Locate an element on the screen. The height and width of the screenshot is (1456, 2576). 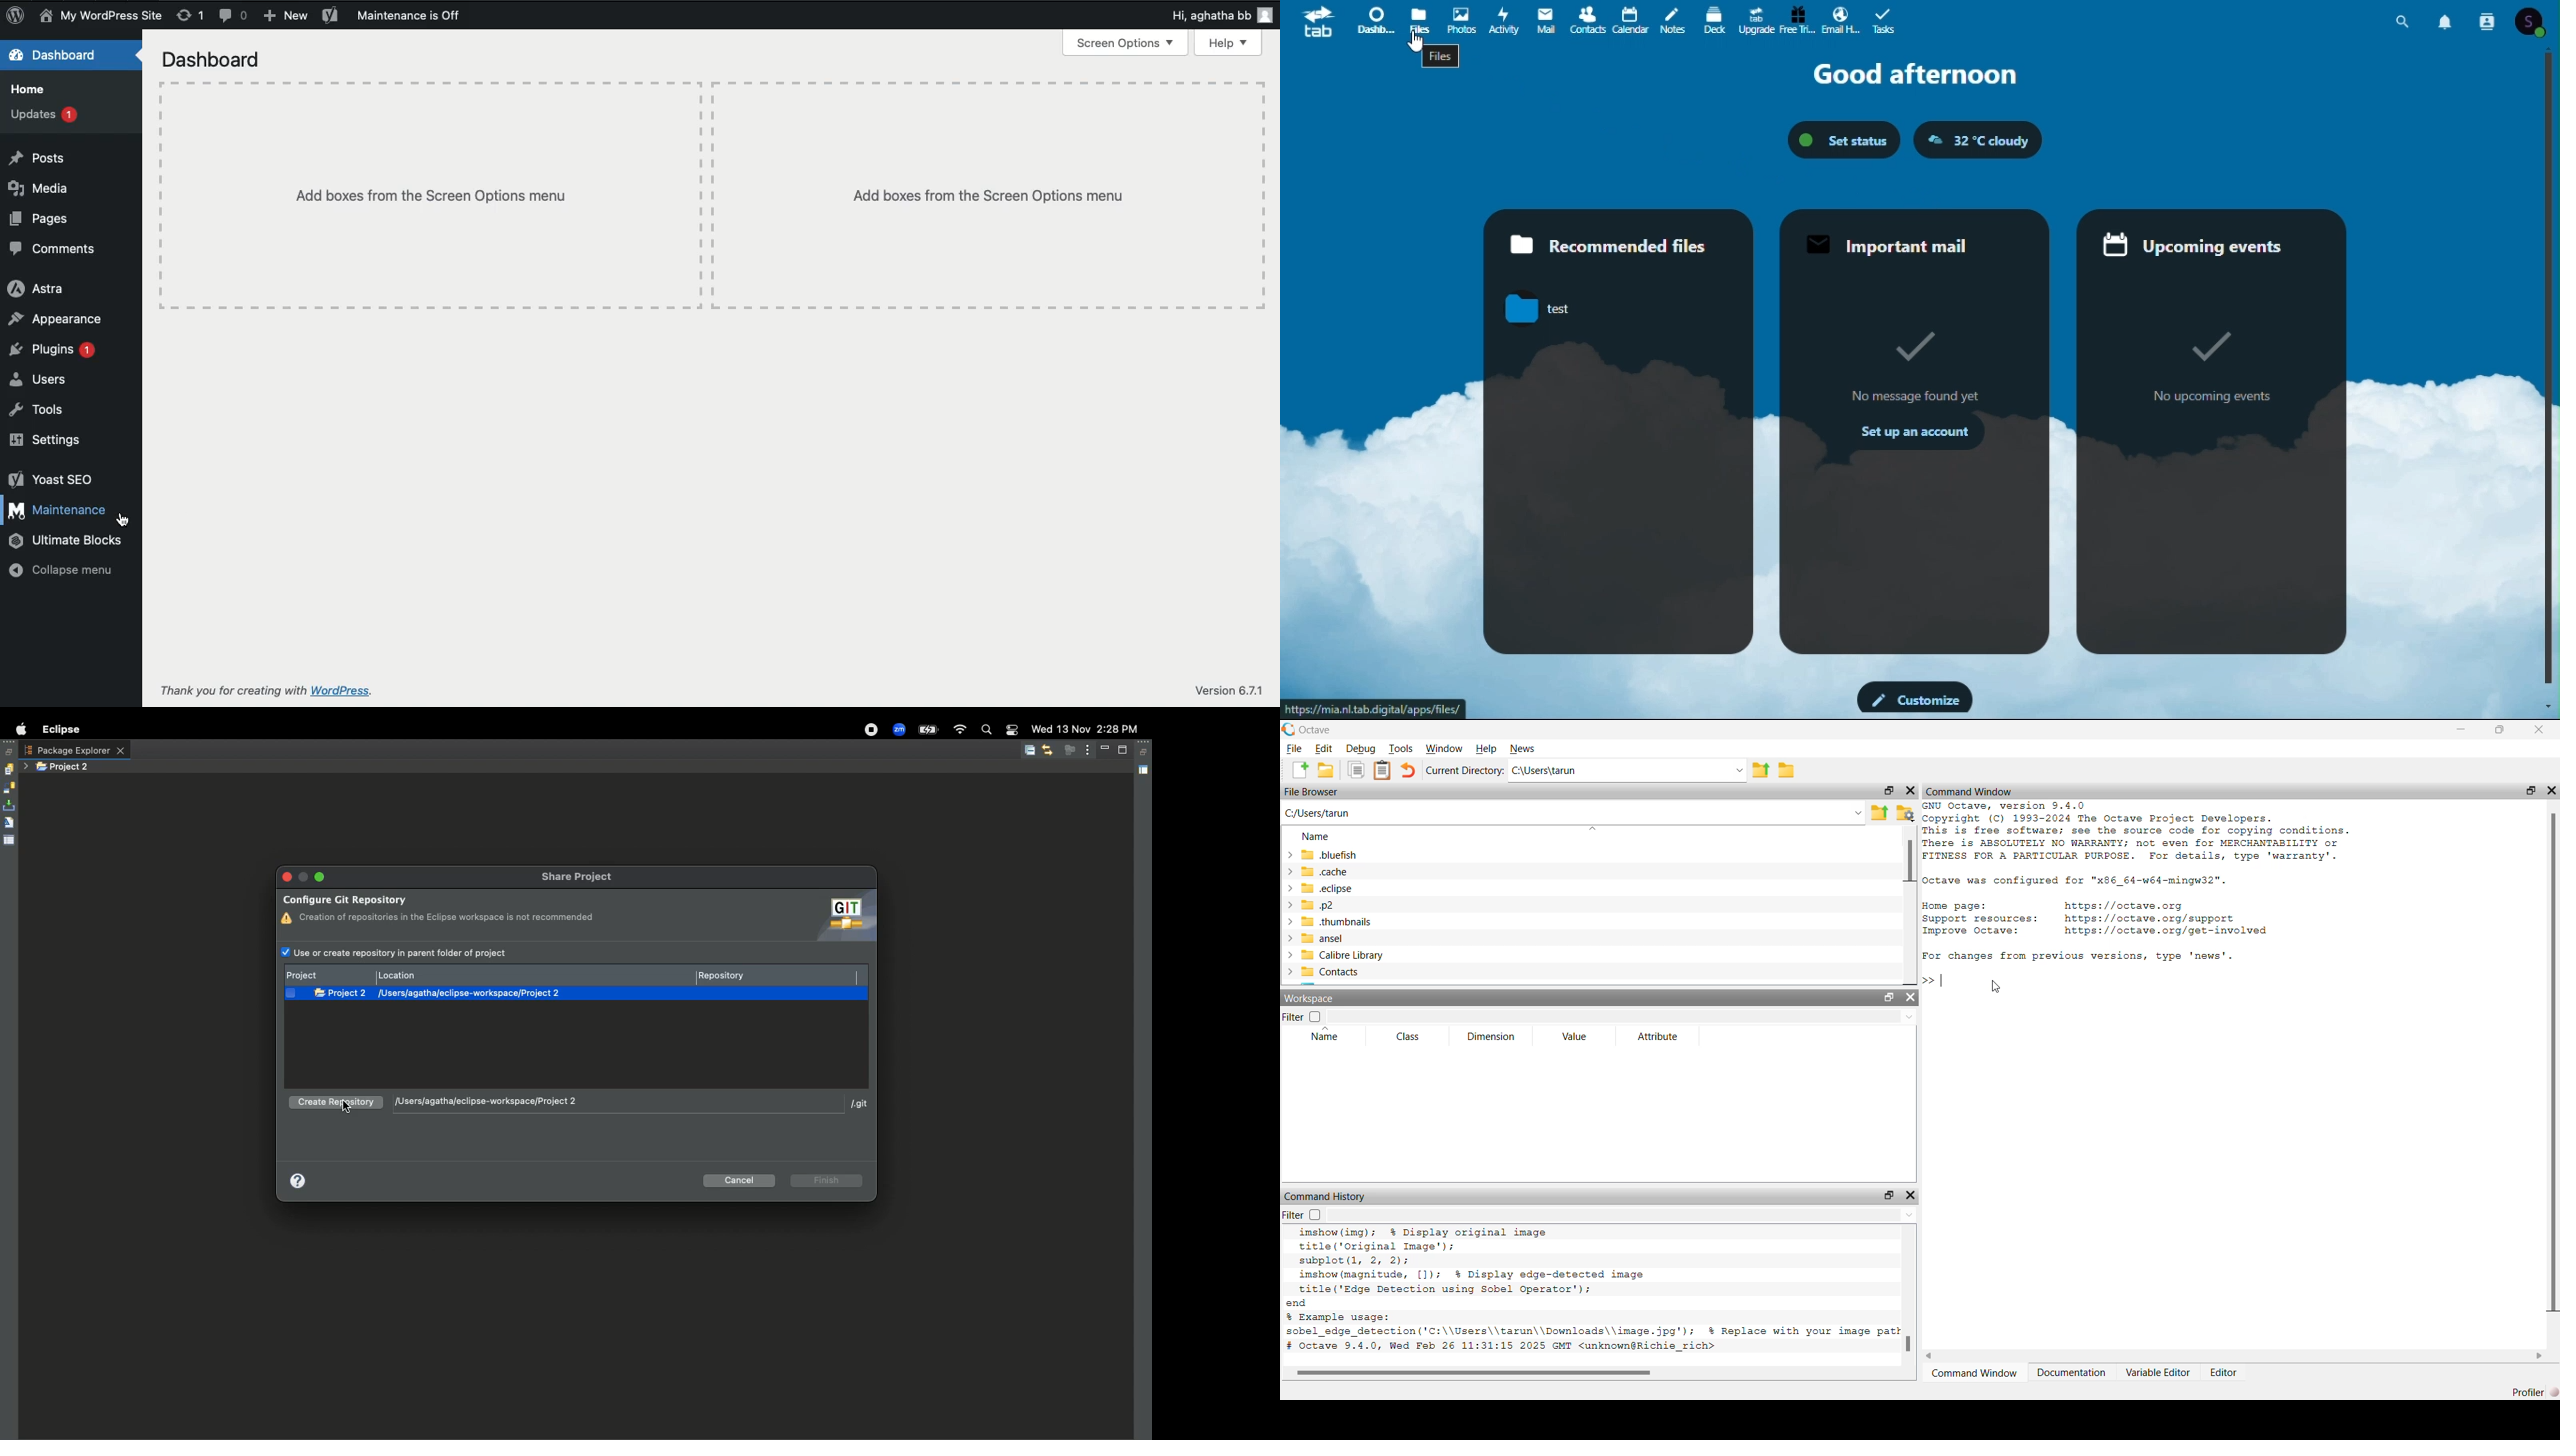
Filter is located at coordinates (1291, 1018).